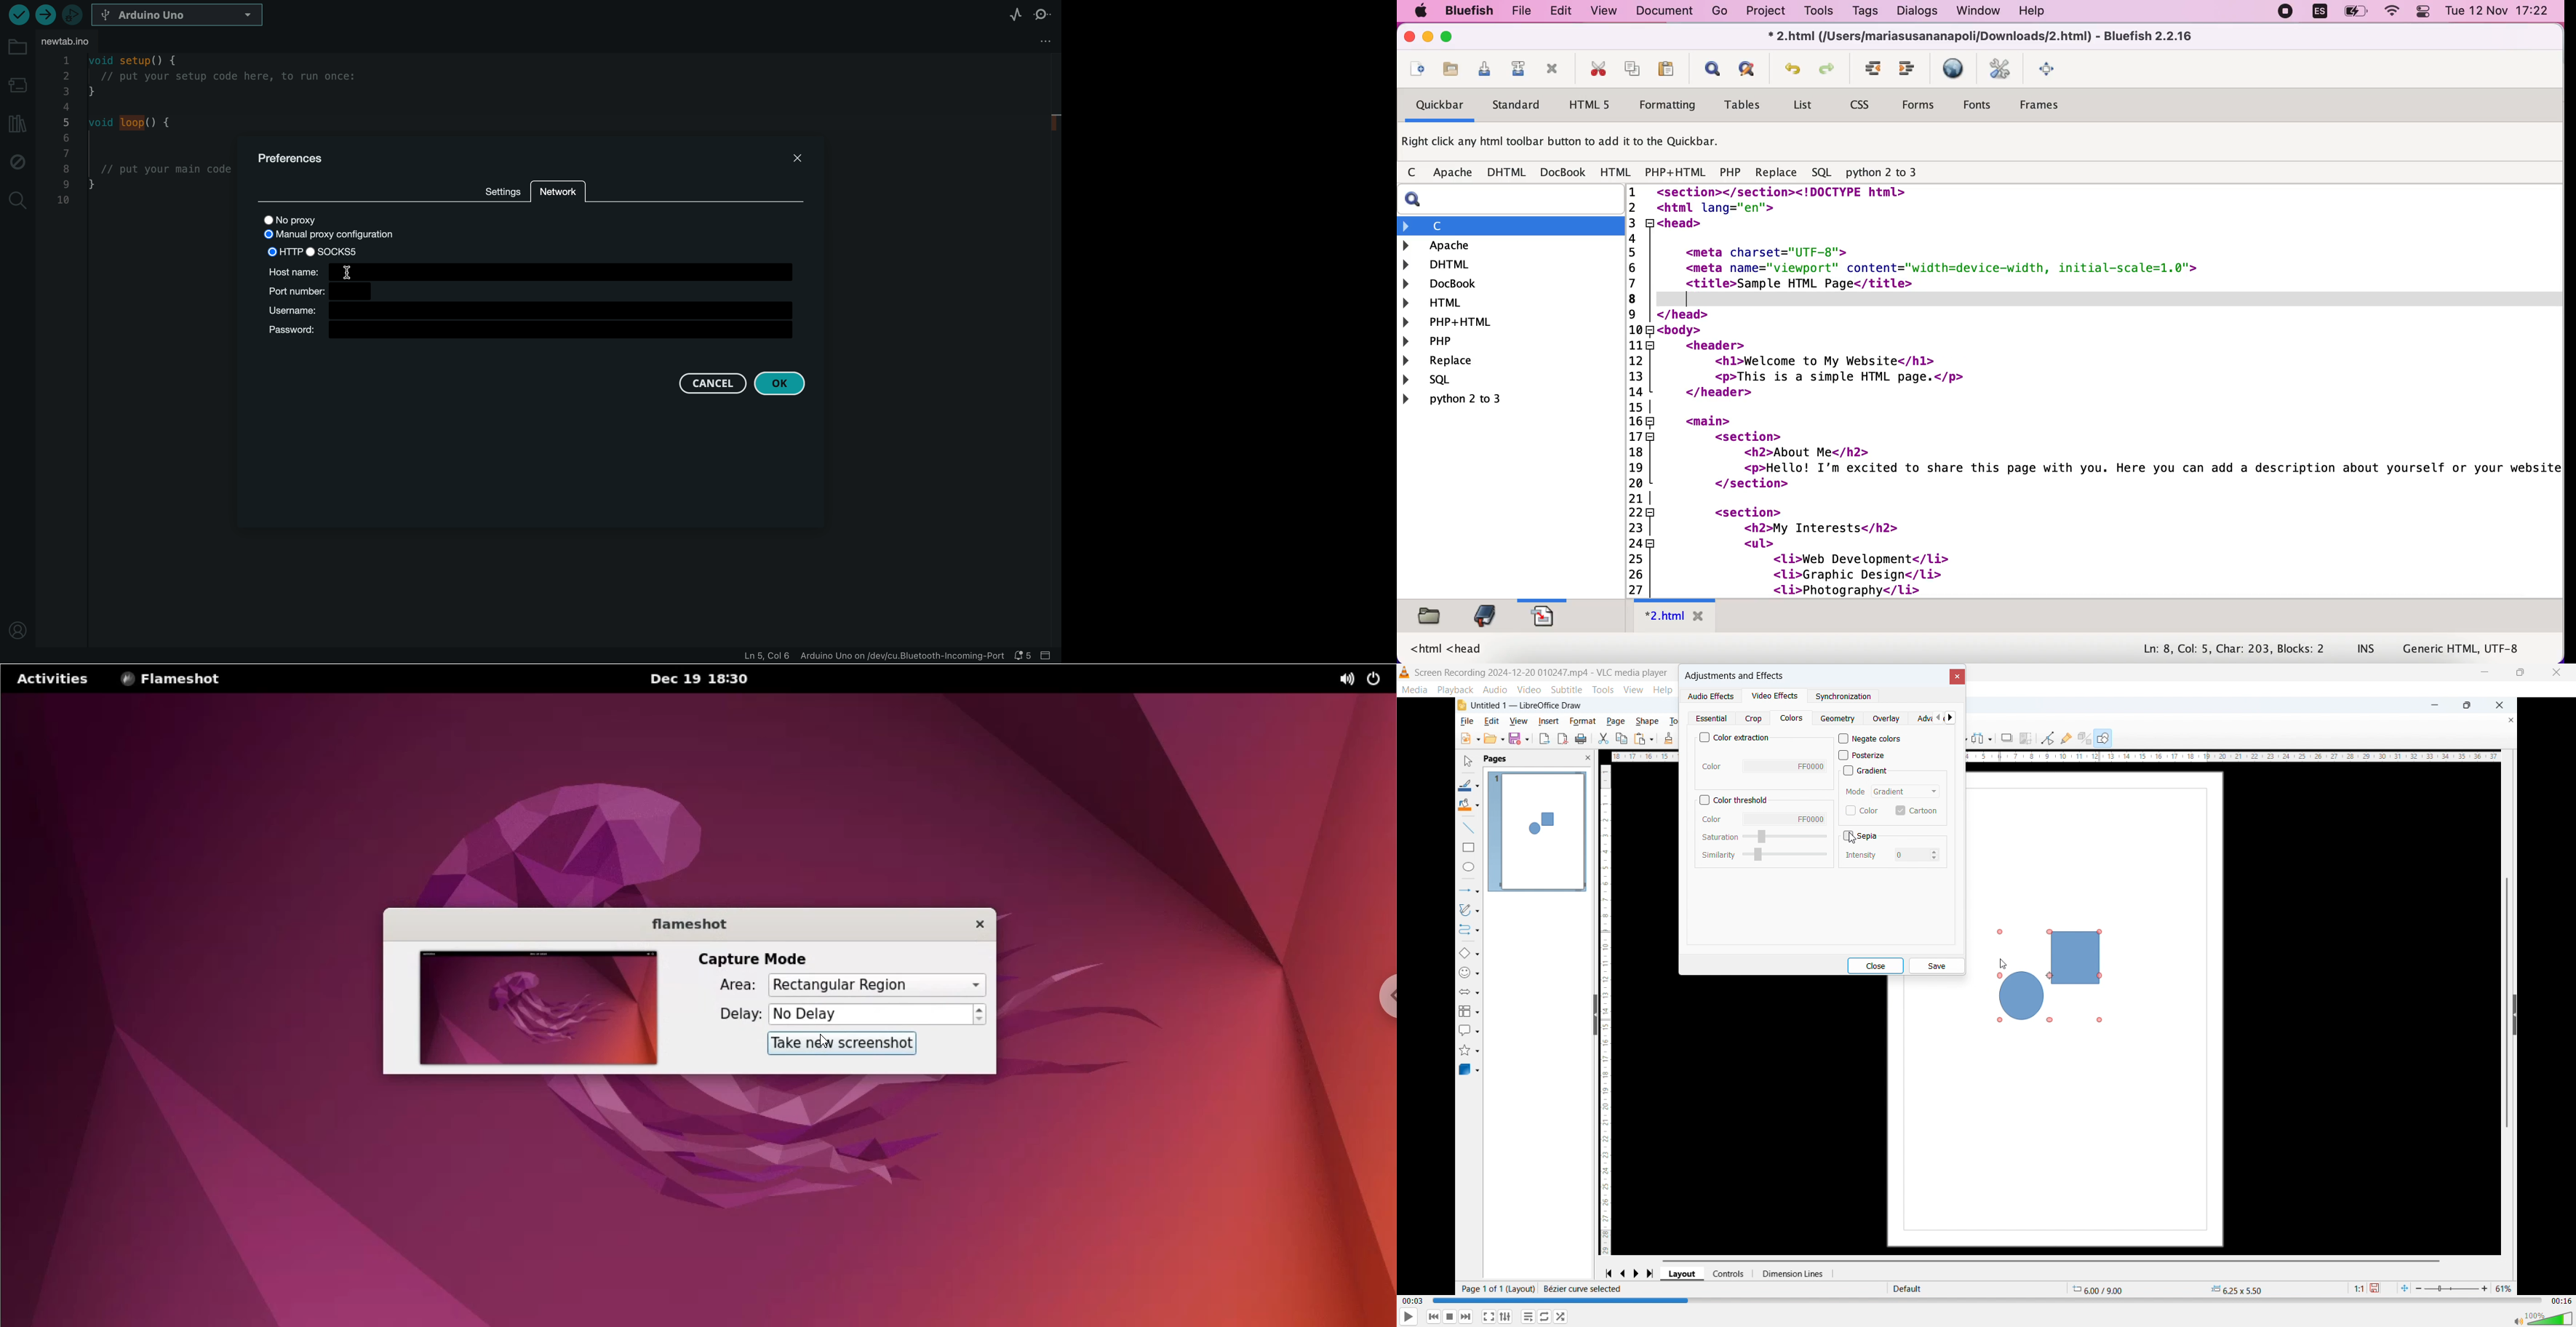  I want to click on language, so click(2320, 14).